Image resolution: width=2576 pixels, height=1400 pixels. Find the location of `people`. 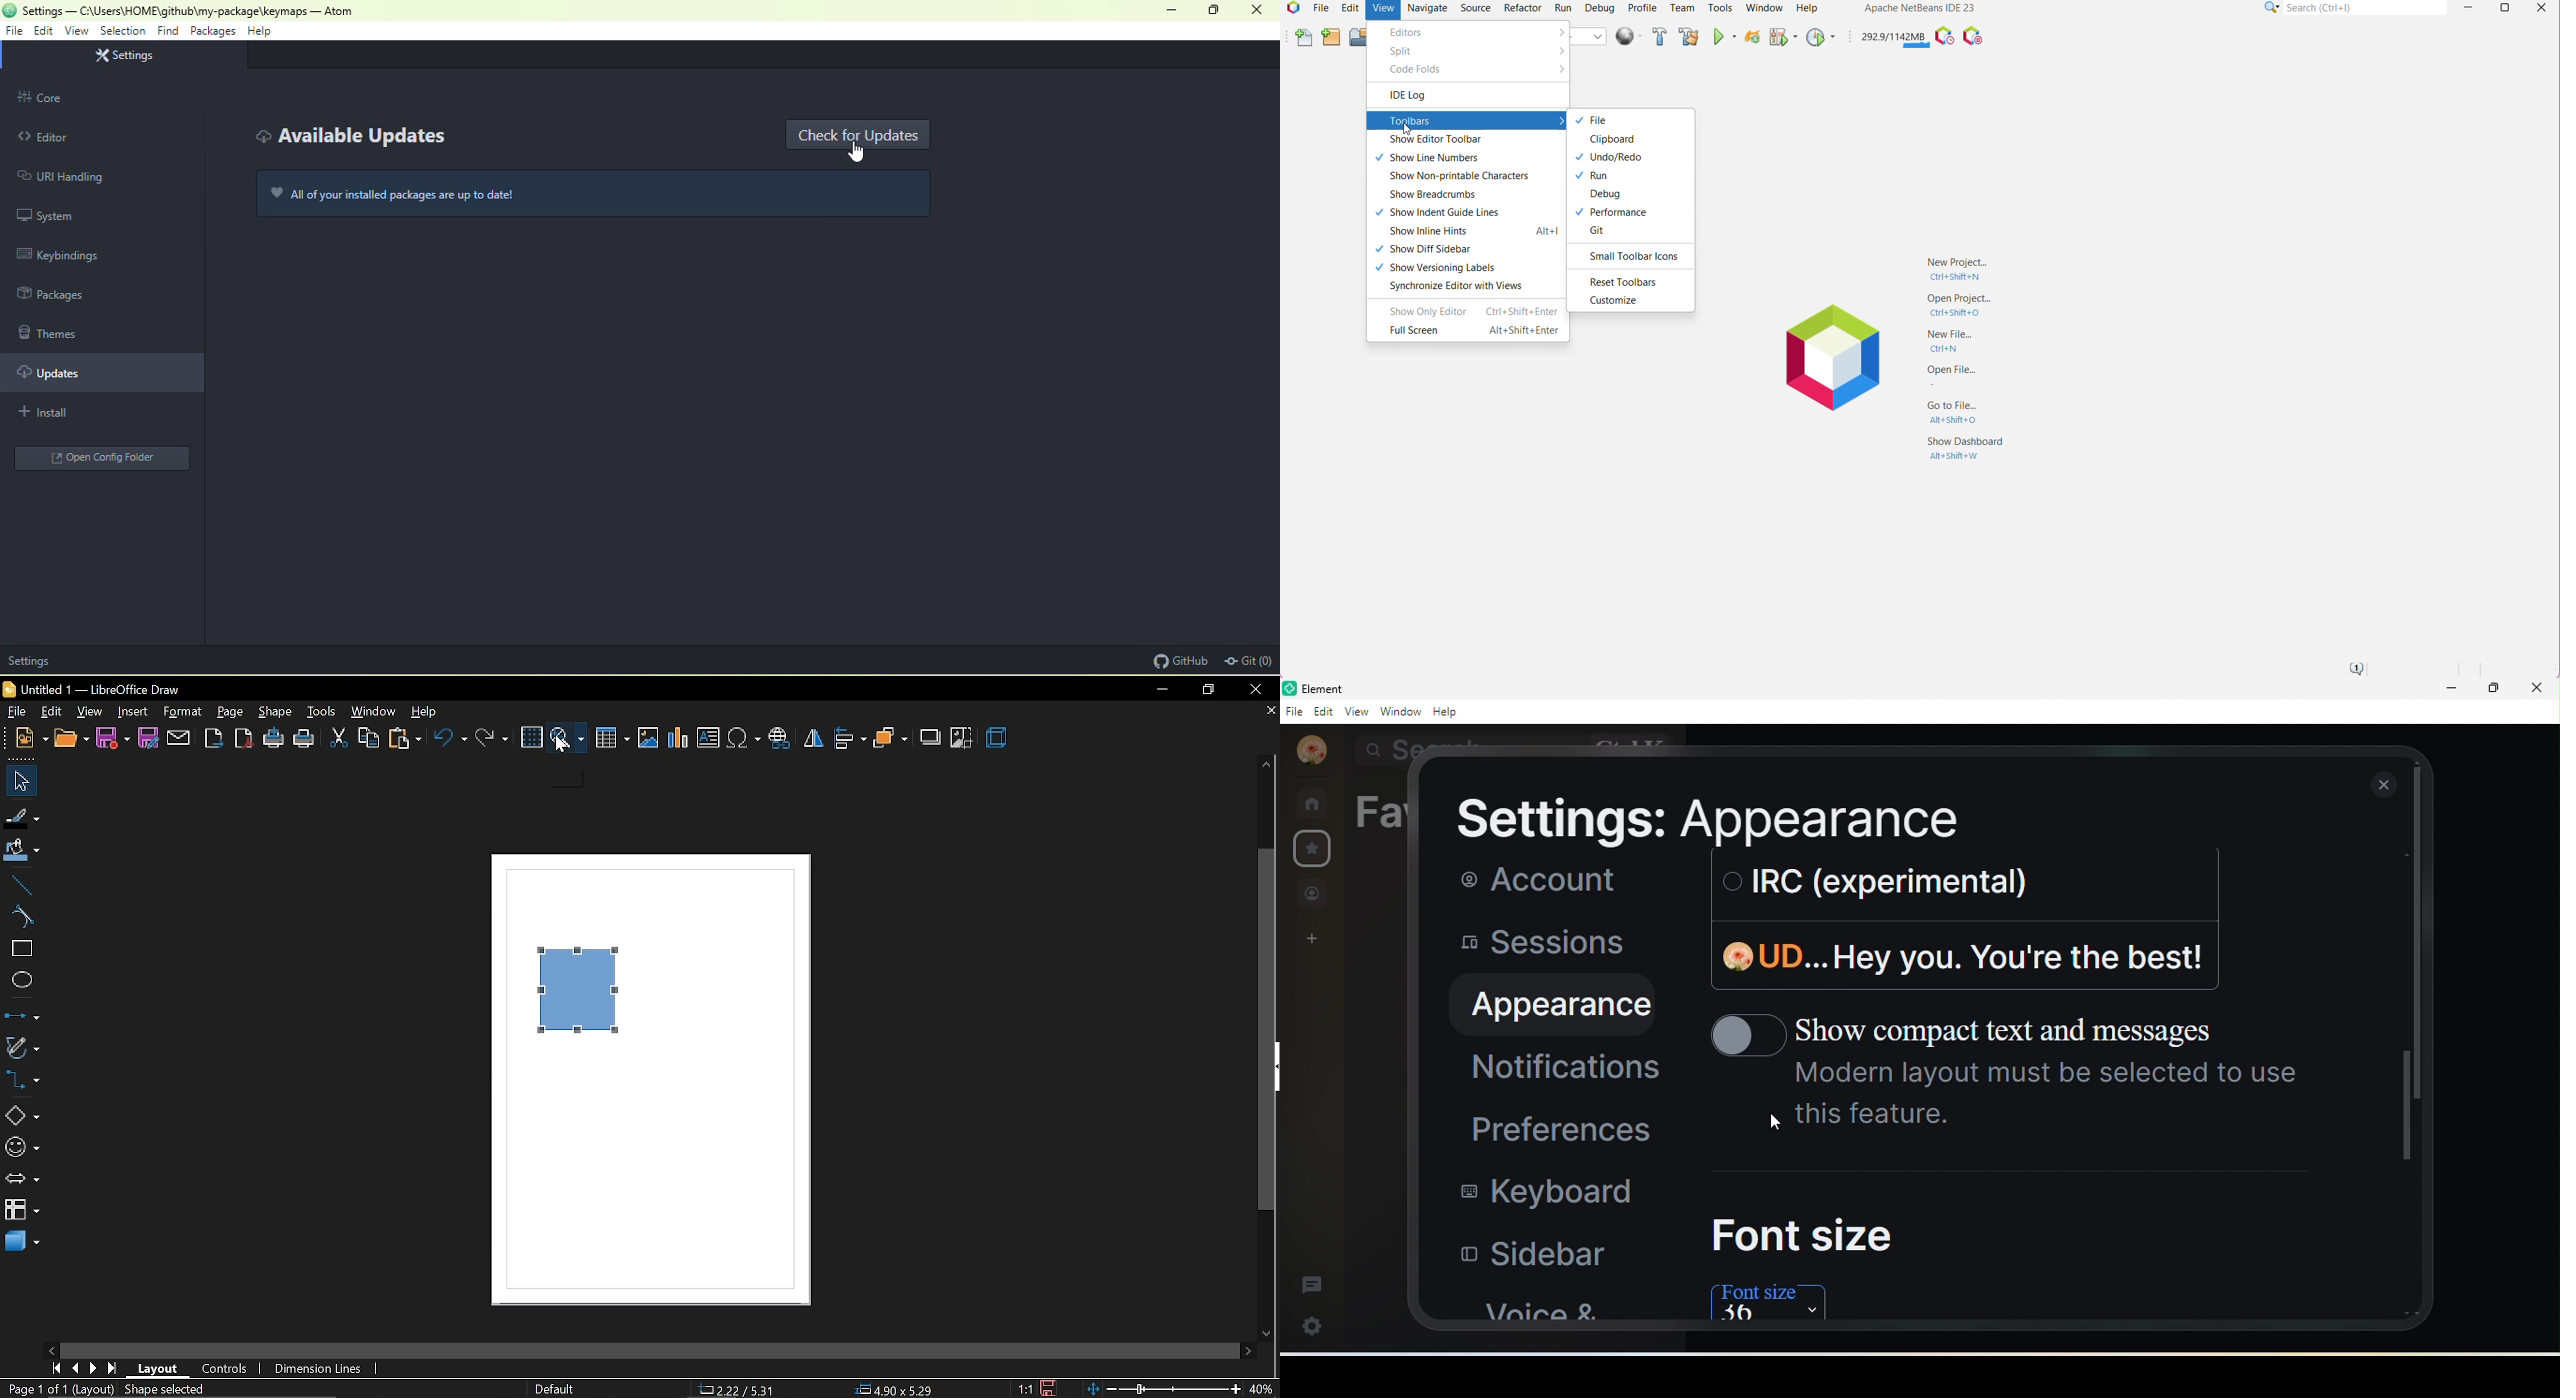

people is located at coordinates (1313, 894).